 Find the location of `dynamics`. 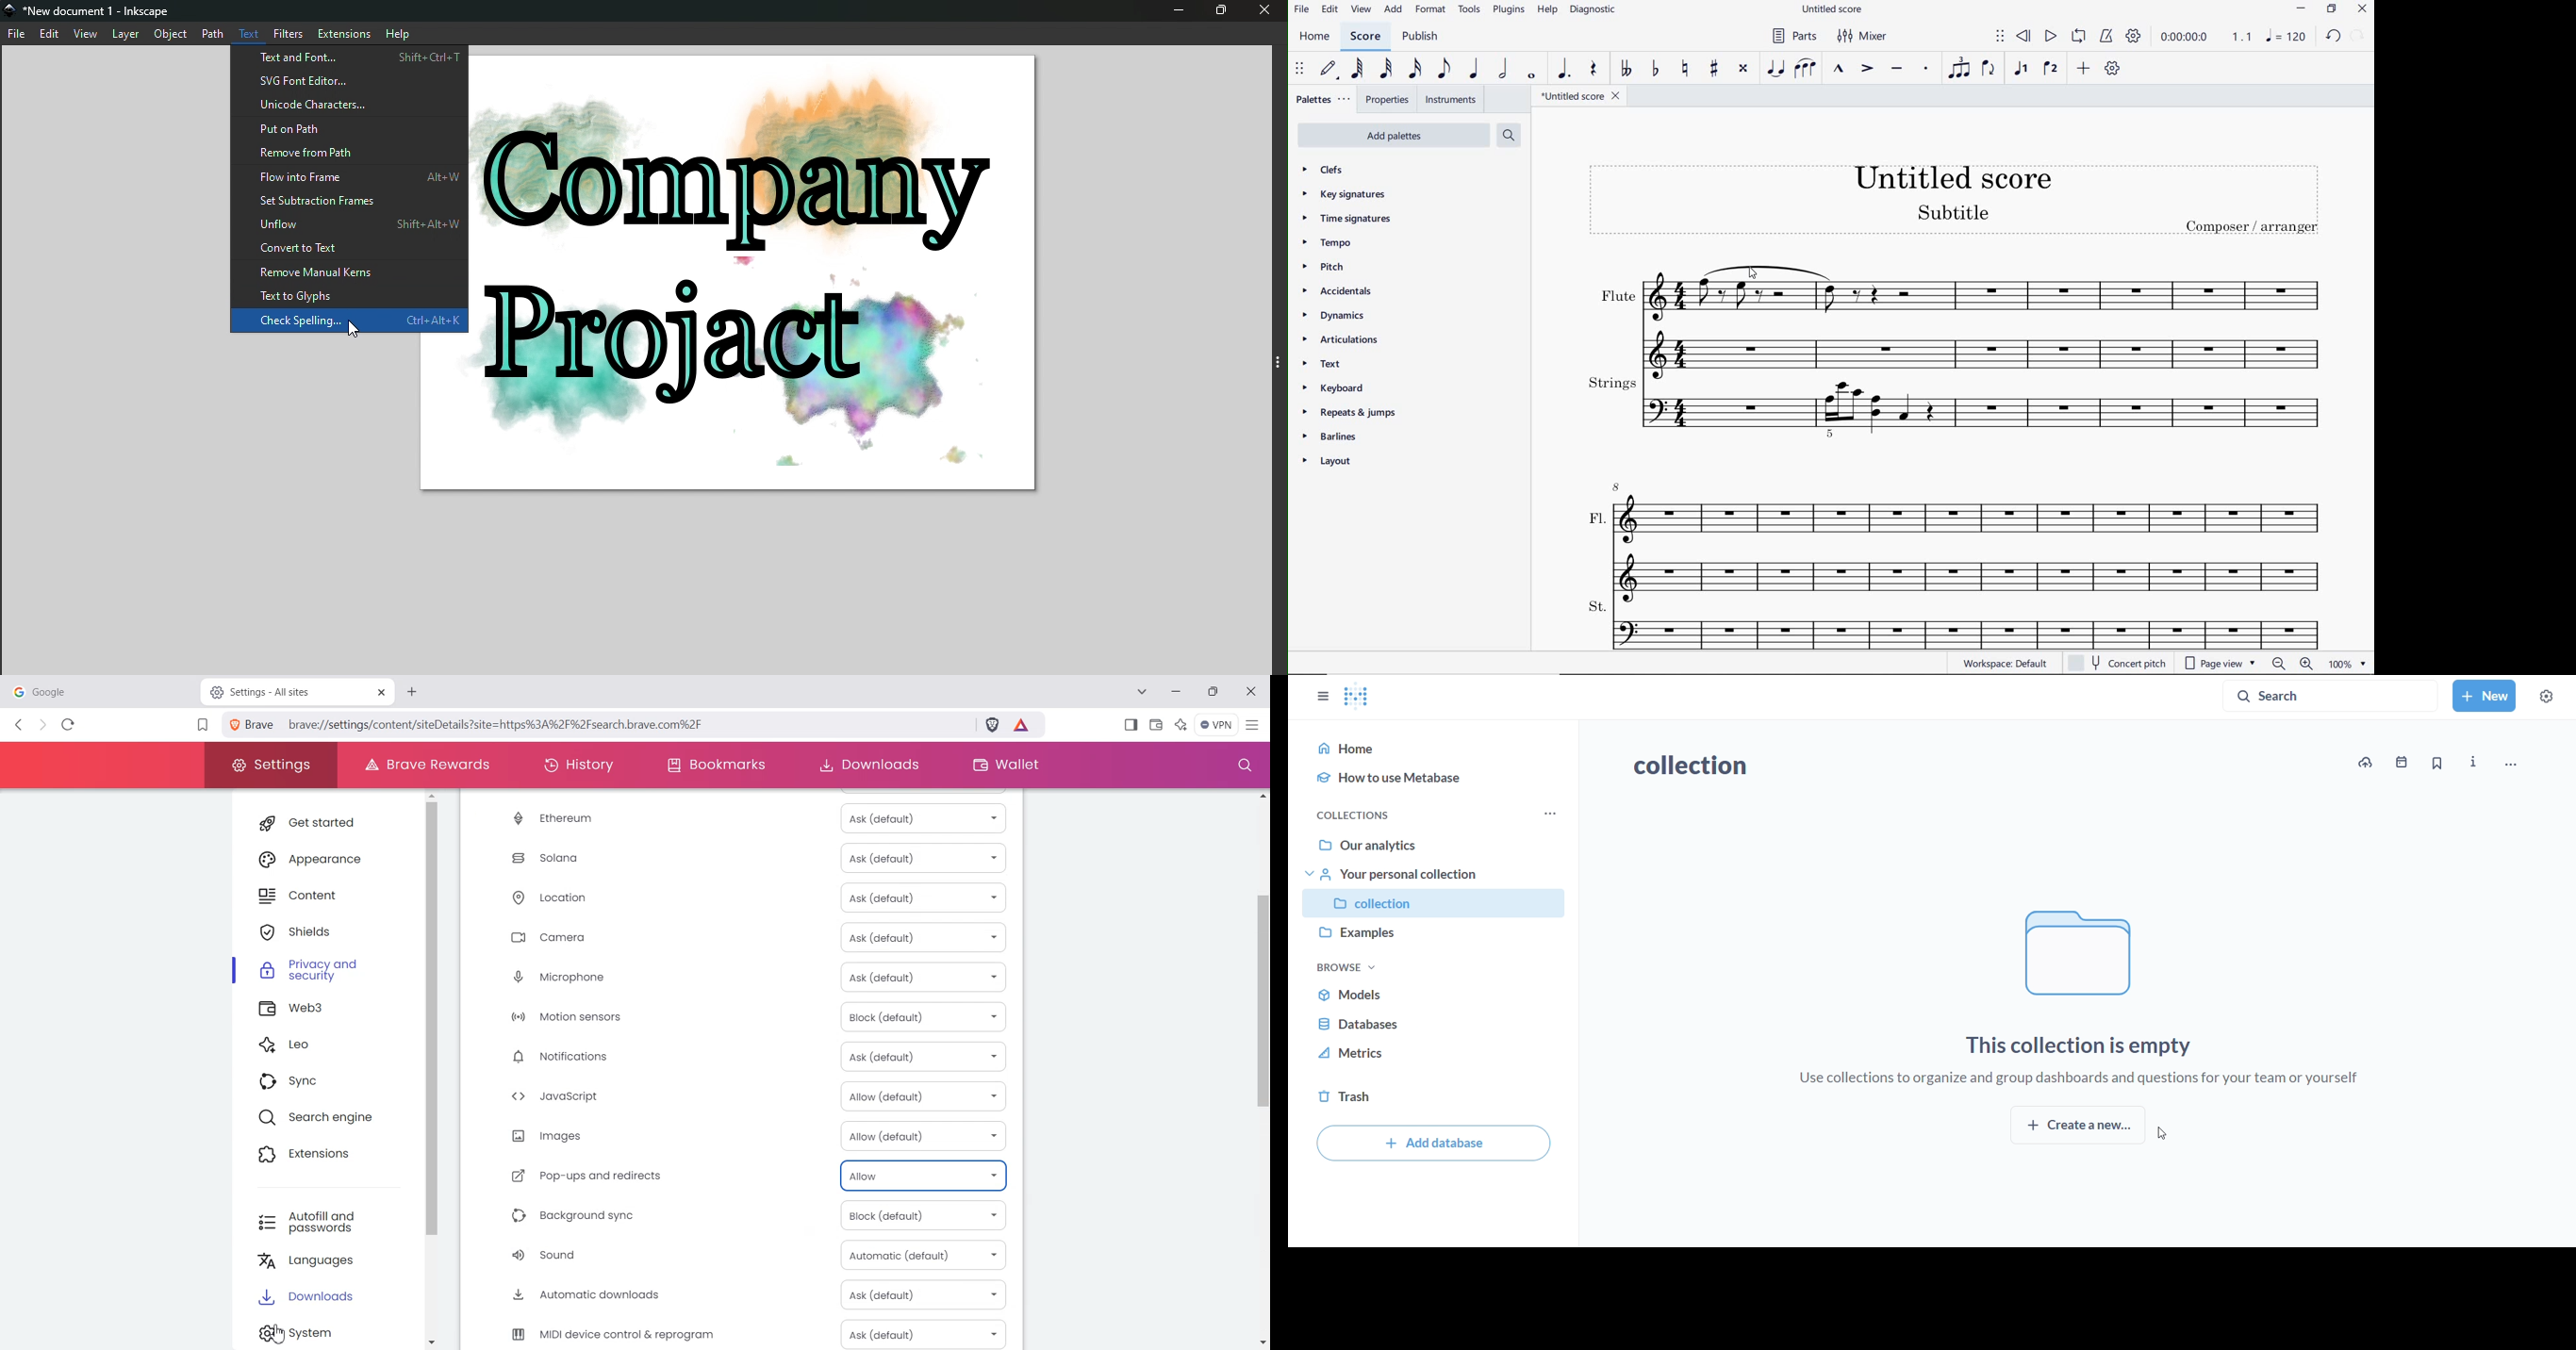

dynamics is located at coordinates (1331, 316).